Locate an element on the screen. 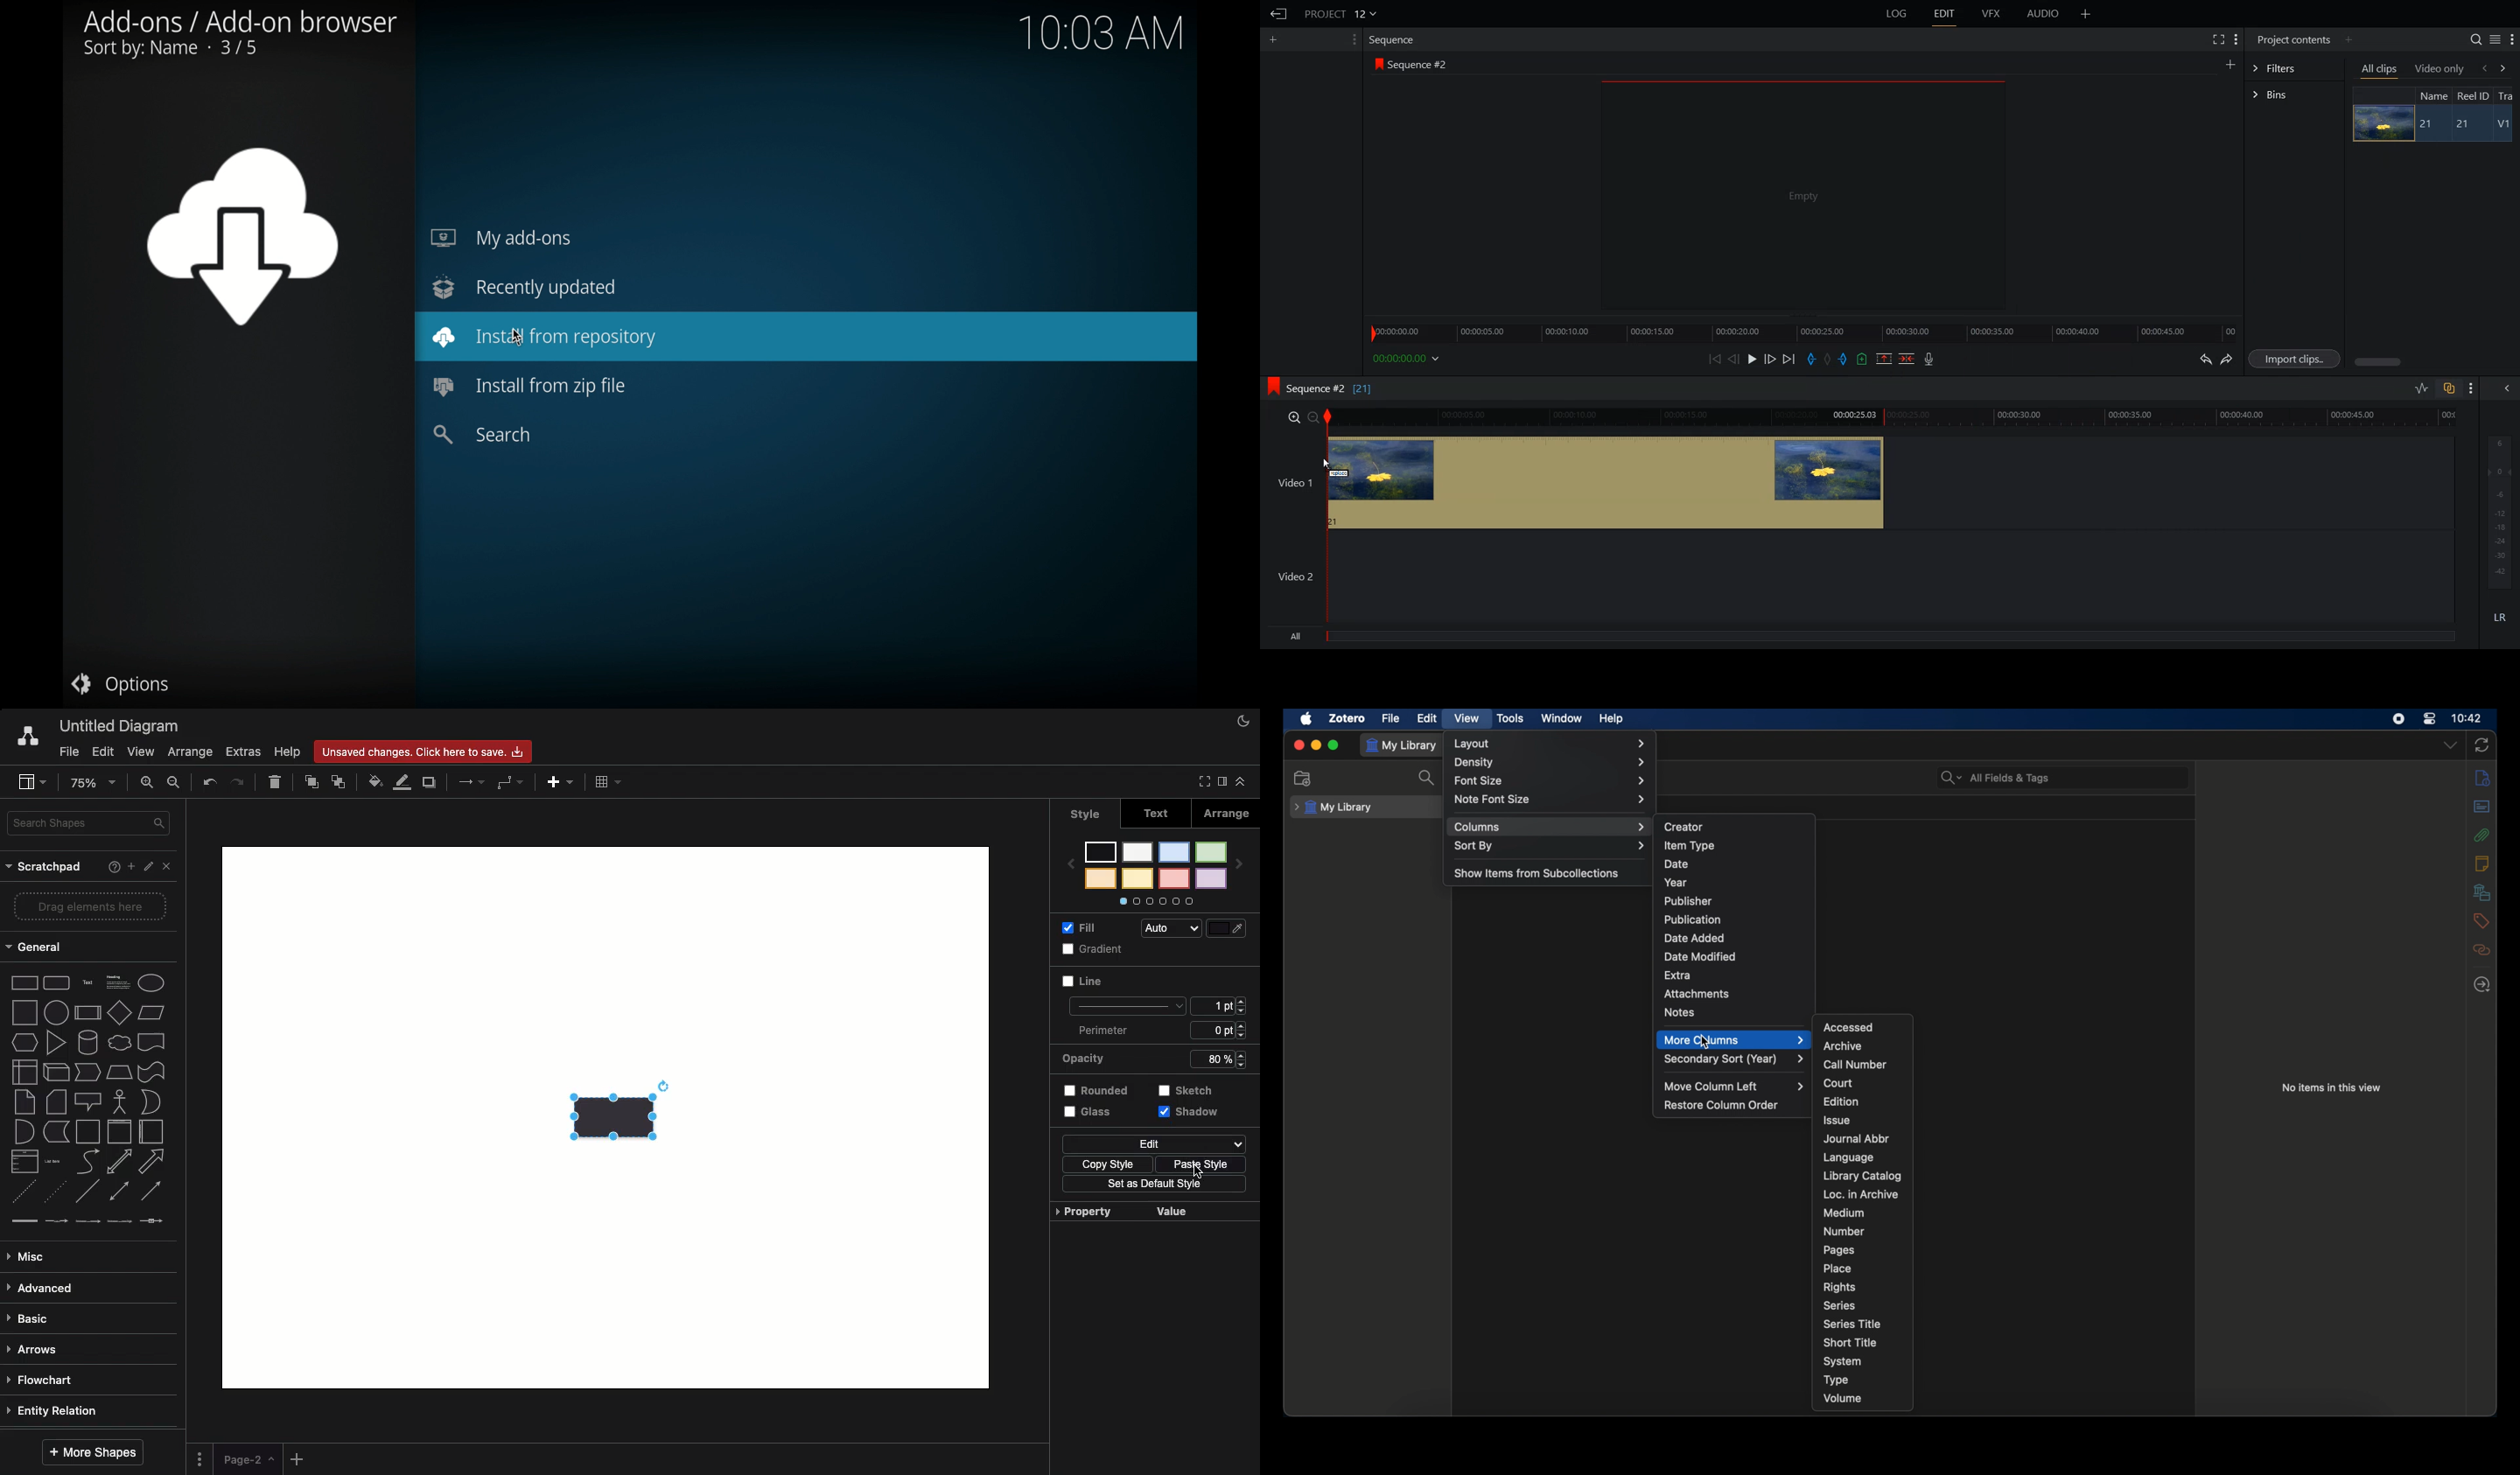 Image resolution: width=2520 pixels, height=1484 pixels. my library is located at coordinates (1334, 807).